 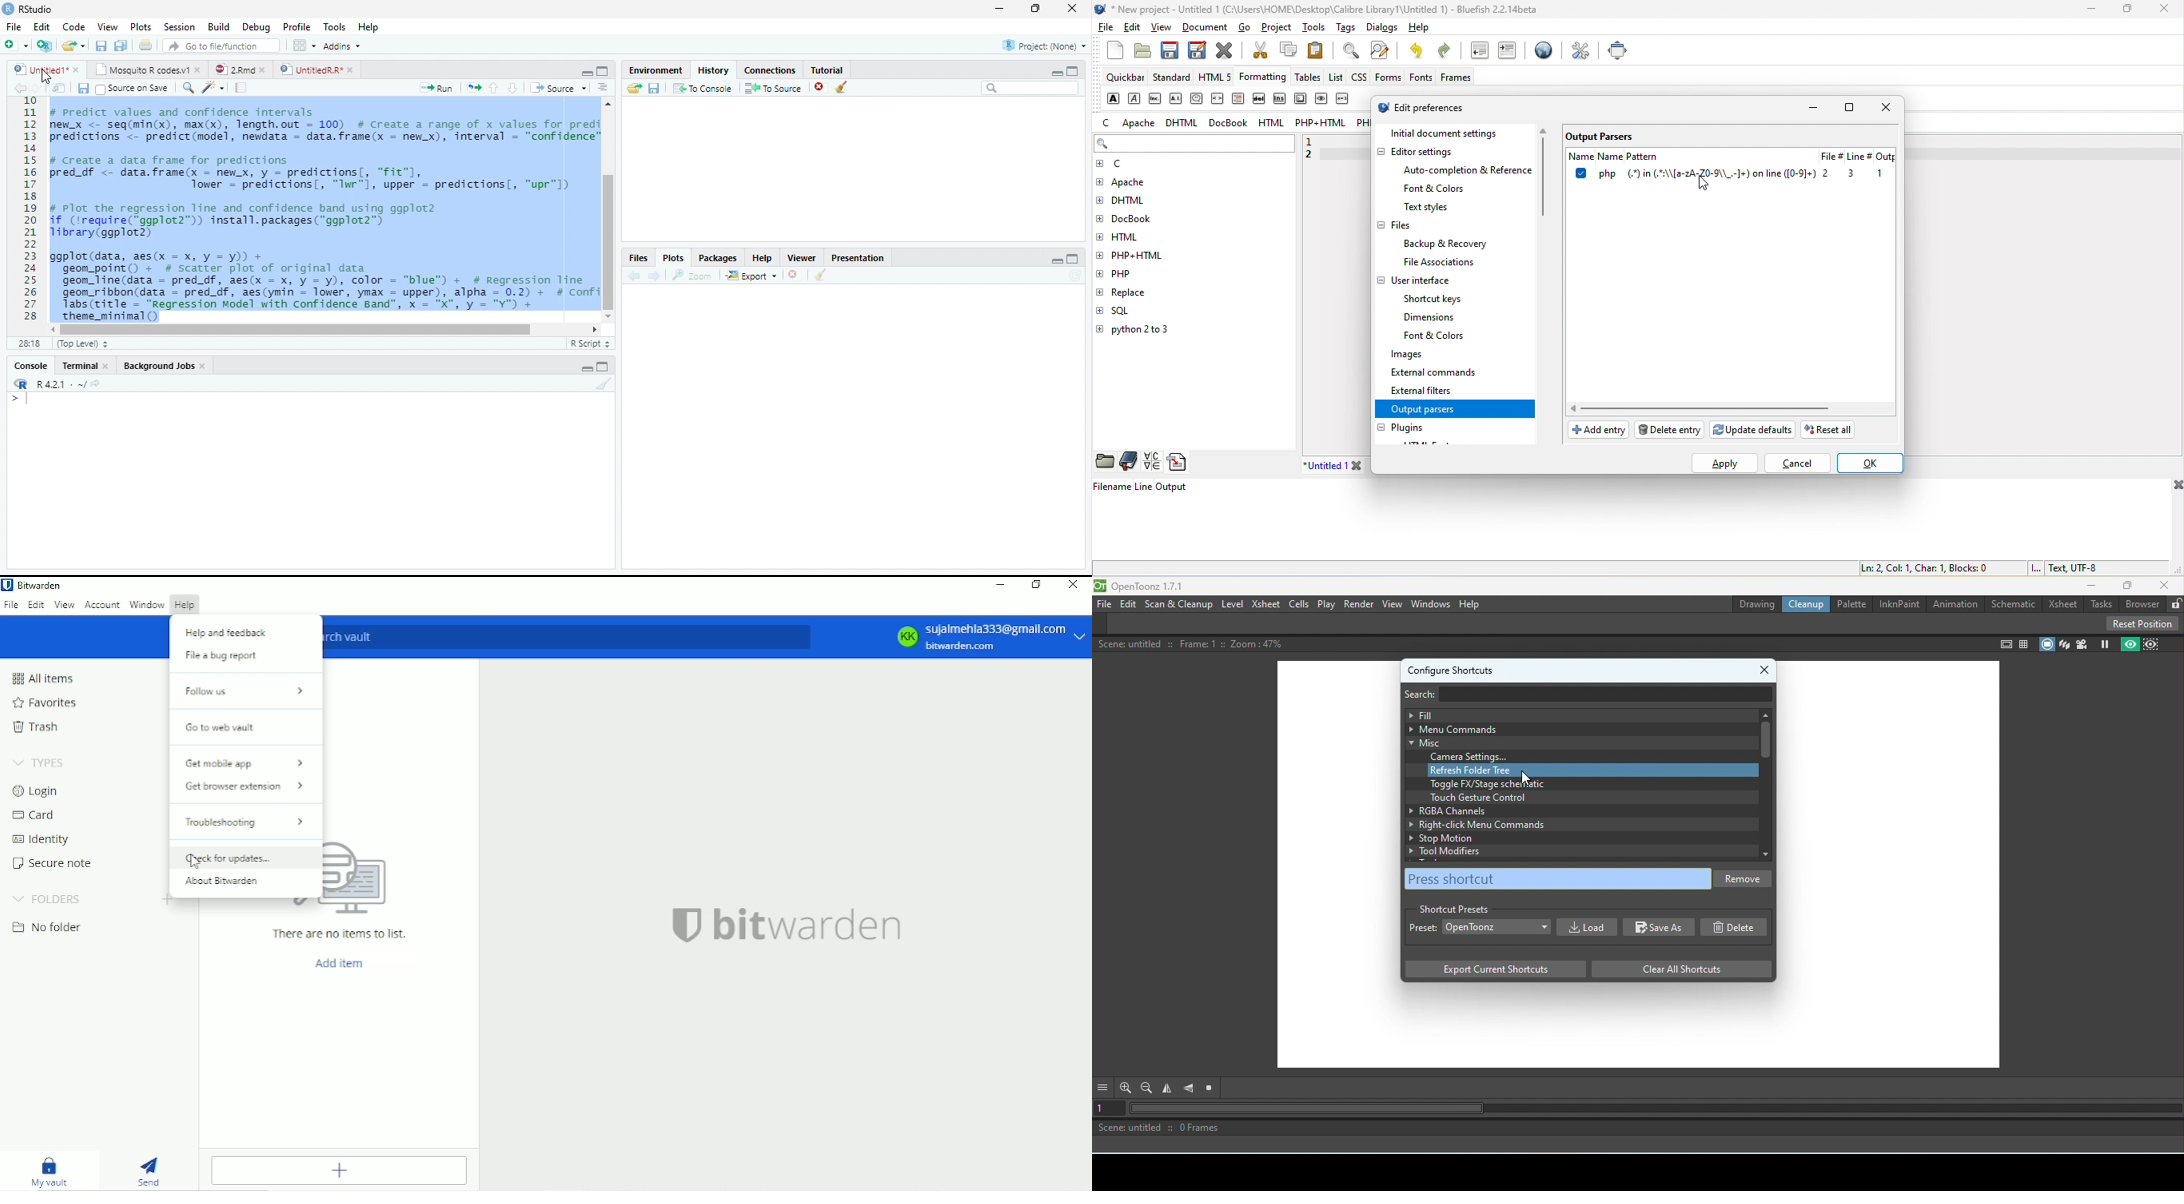 What do you see at coordinates (1140, 221) in the screenshot?
I see `docbook` at bounding box center [1140, 221].